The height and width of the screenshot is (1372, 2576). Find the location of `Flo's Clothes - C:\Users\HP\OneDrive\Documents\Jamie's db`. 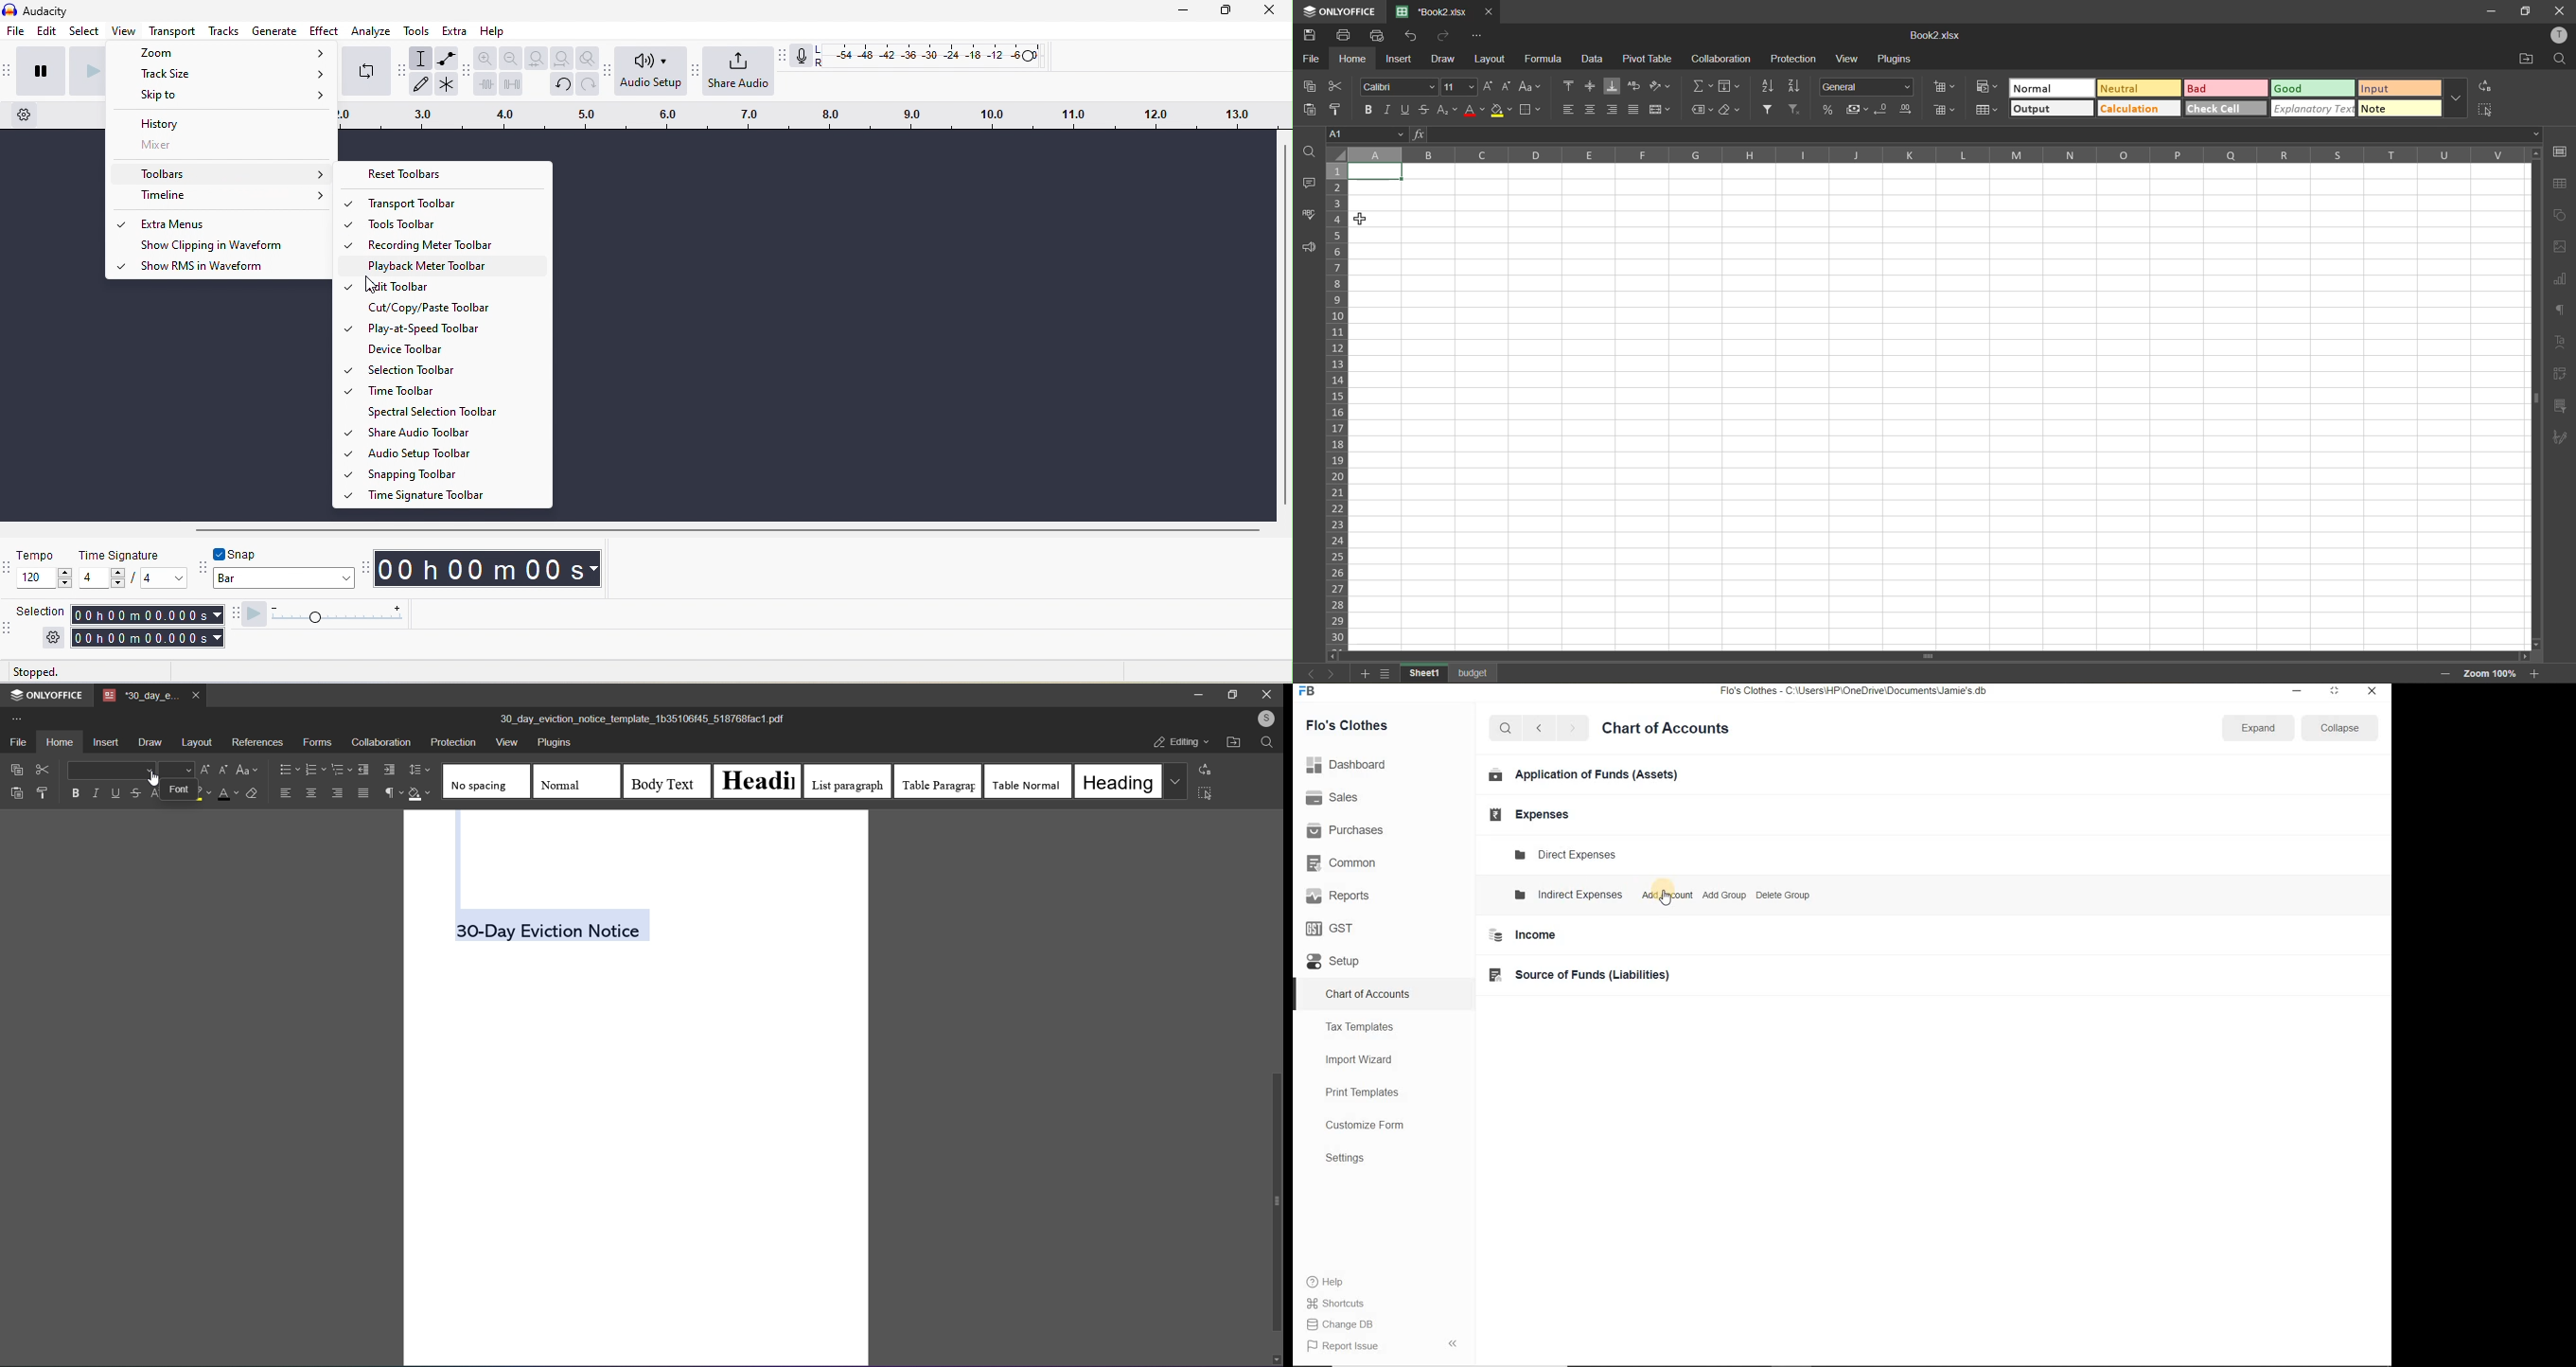

Flo's Clothes - C:\Users\HP\OneDrive\Documents\Jamie's db is located at coordinates (1862, 692).